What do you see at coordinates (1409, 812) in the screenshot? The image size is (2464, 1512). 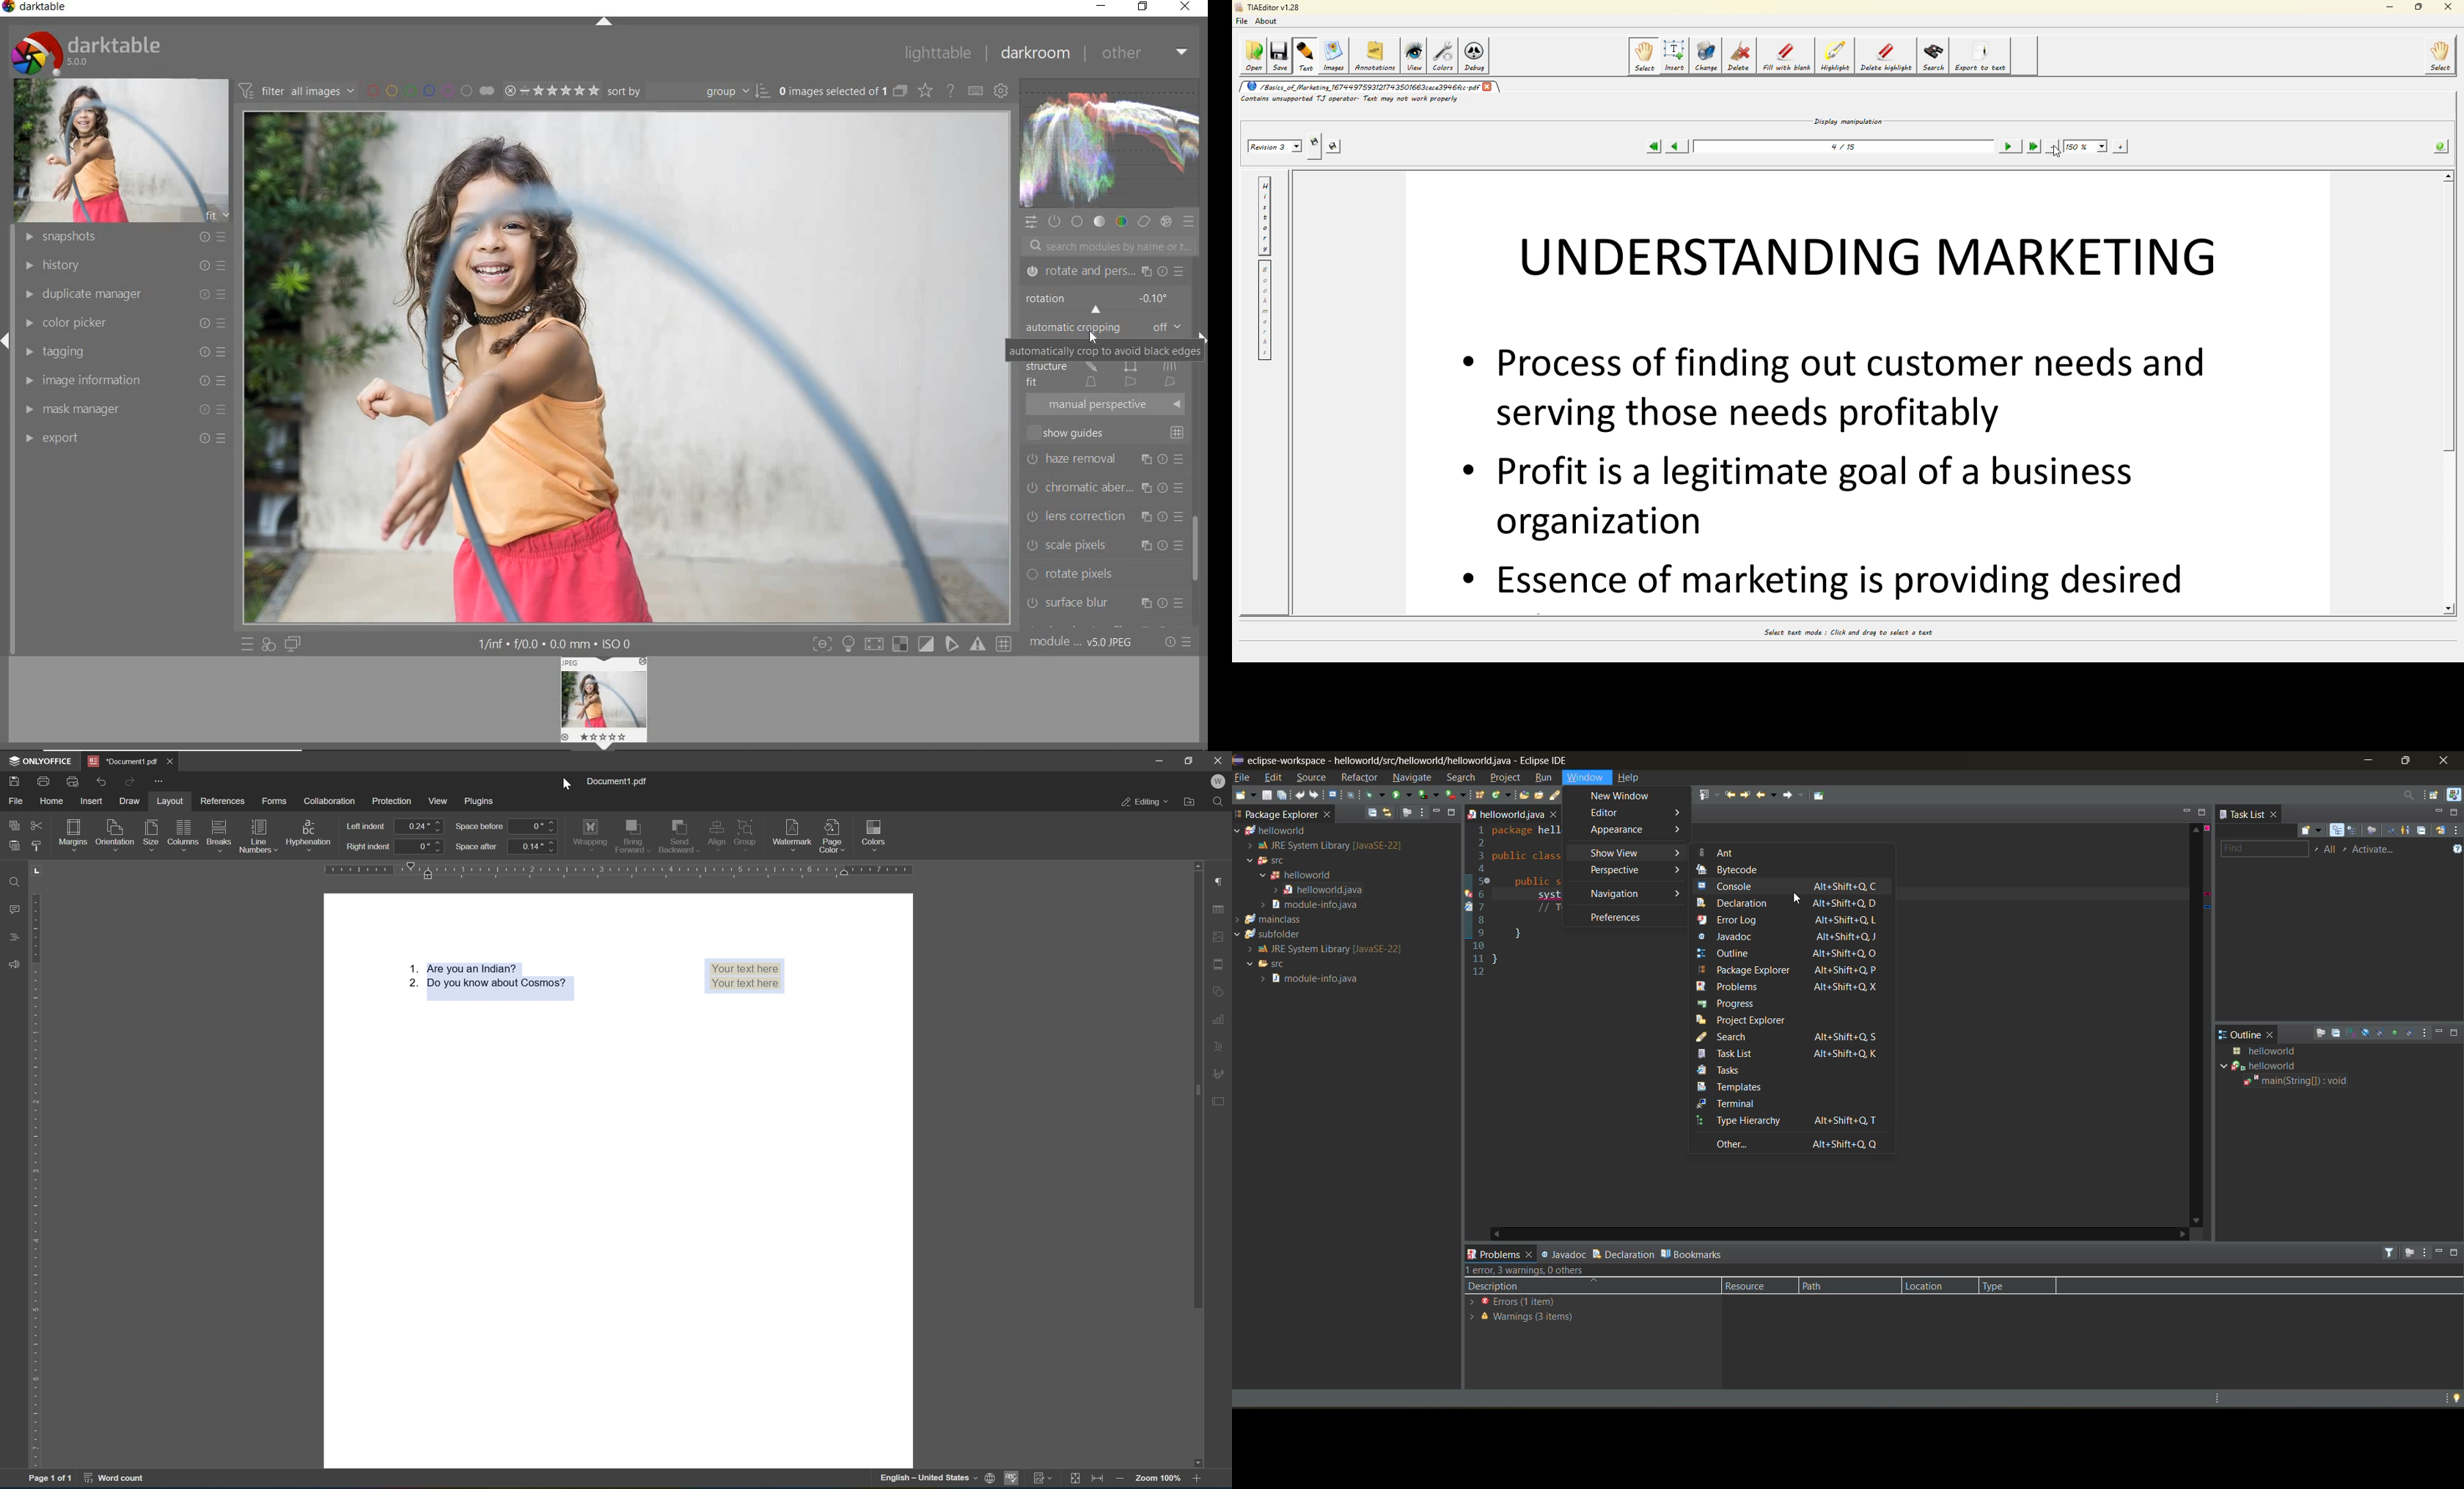 I see `focus on active task` at bounding box center [1409, 812].